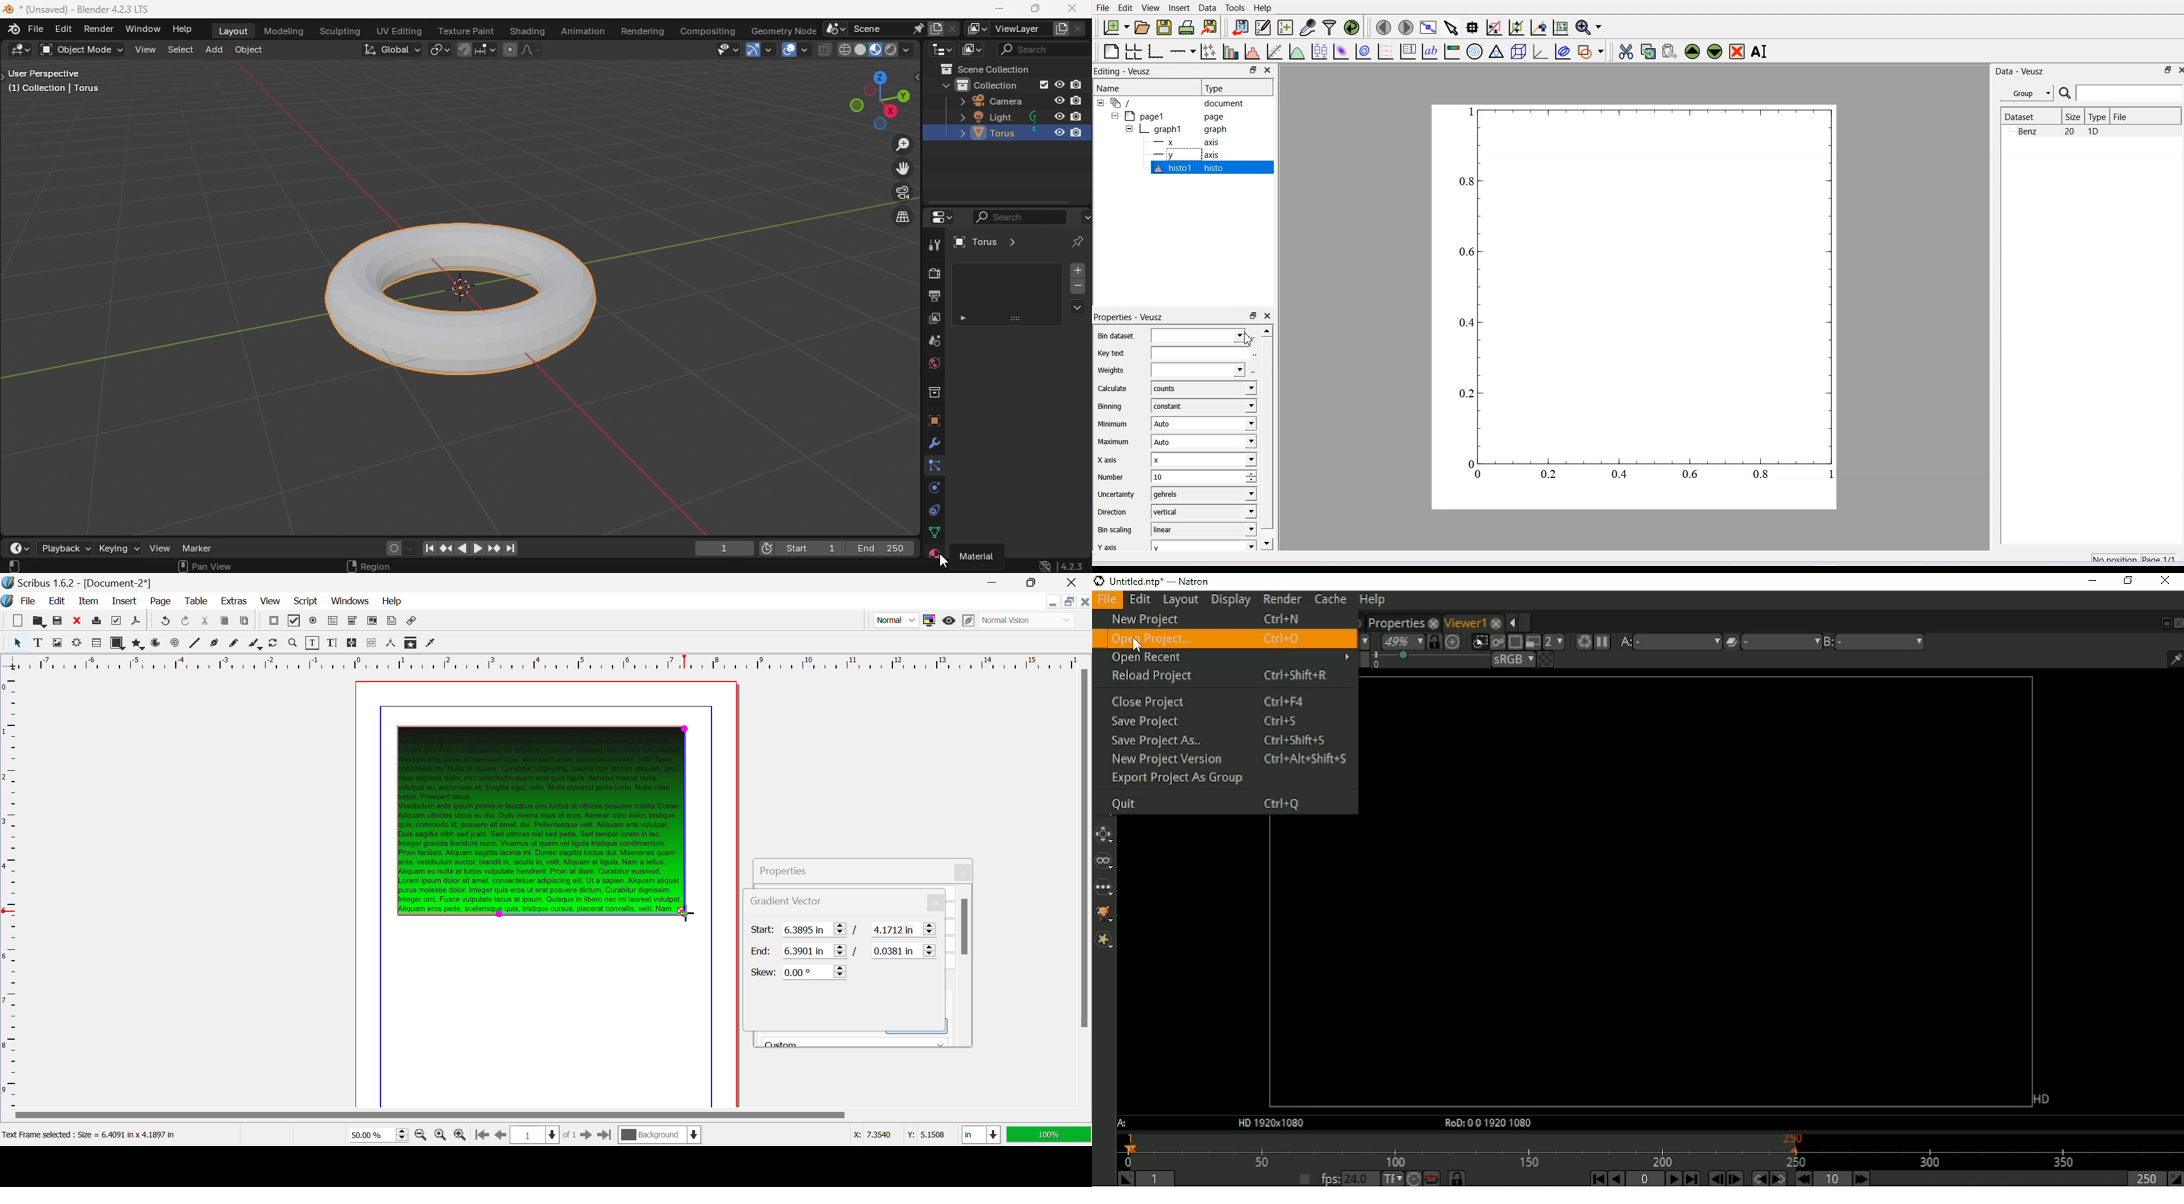 This screenshot has height=1204, width=2184. Describe the element at coordinates (1497, 642) in the screenshot. I see `Render image` at that location.